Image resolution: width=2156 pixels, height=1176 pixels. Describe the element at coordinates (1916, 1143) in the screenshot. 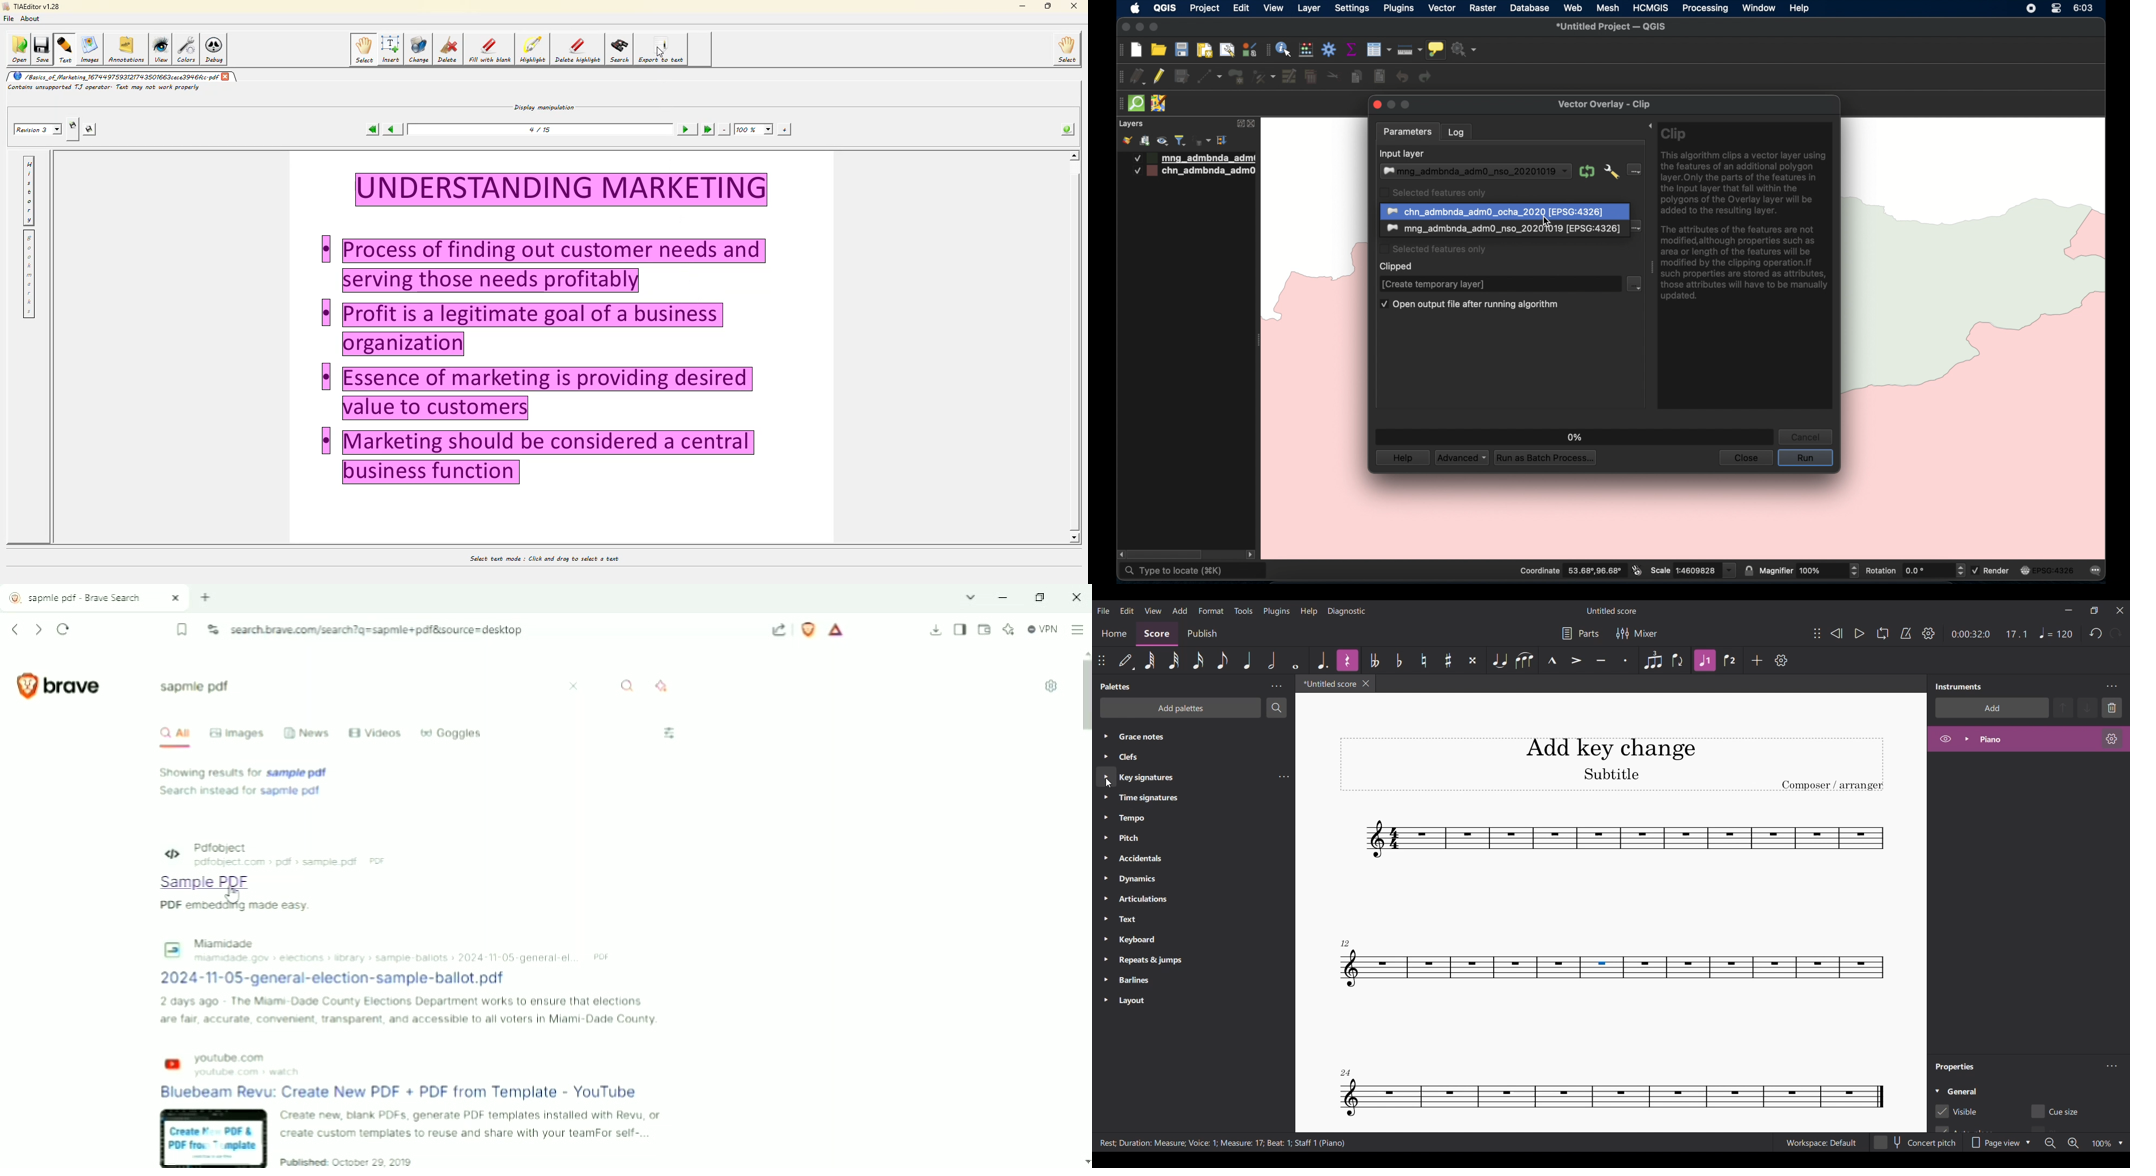

I see `Concert pitch toggle` at that location.